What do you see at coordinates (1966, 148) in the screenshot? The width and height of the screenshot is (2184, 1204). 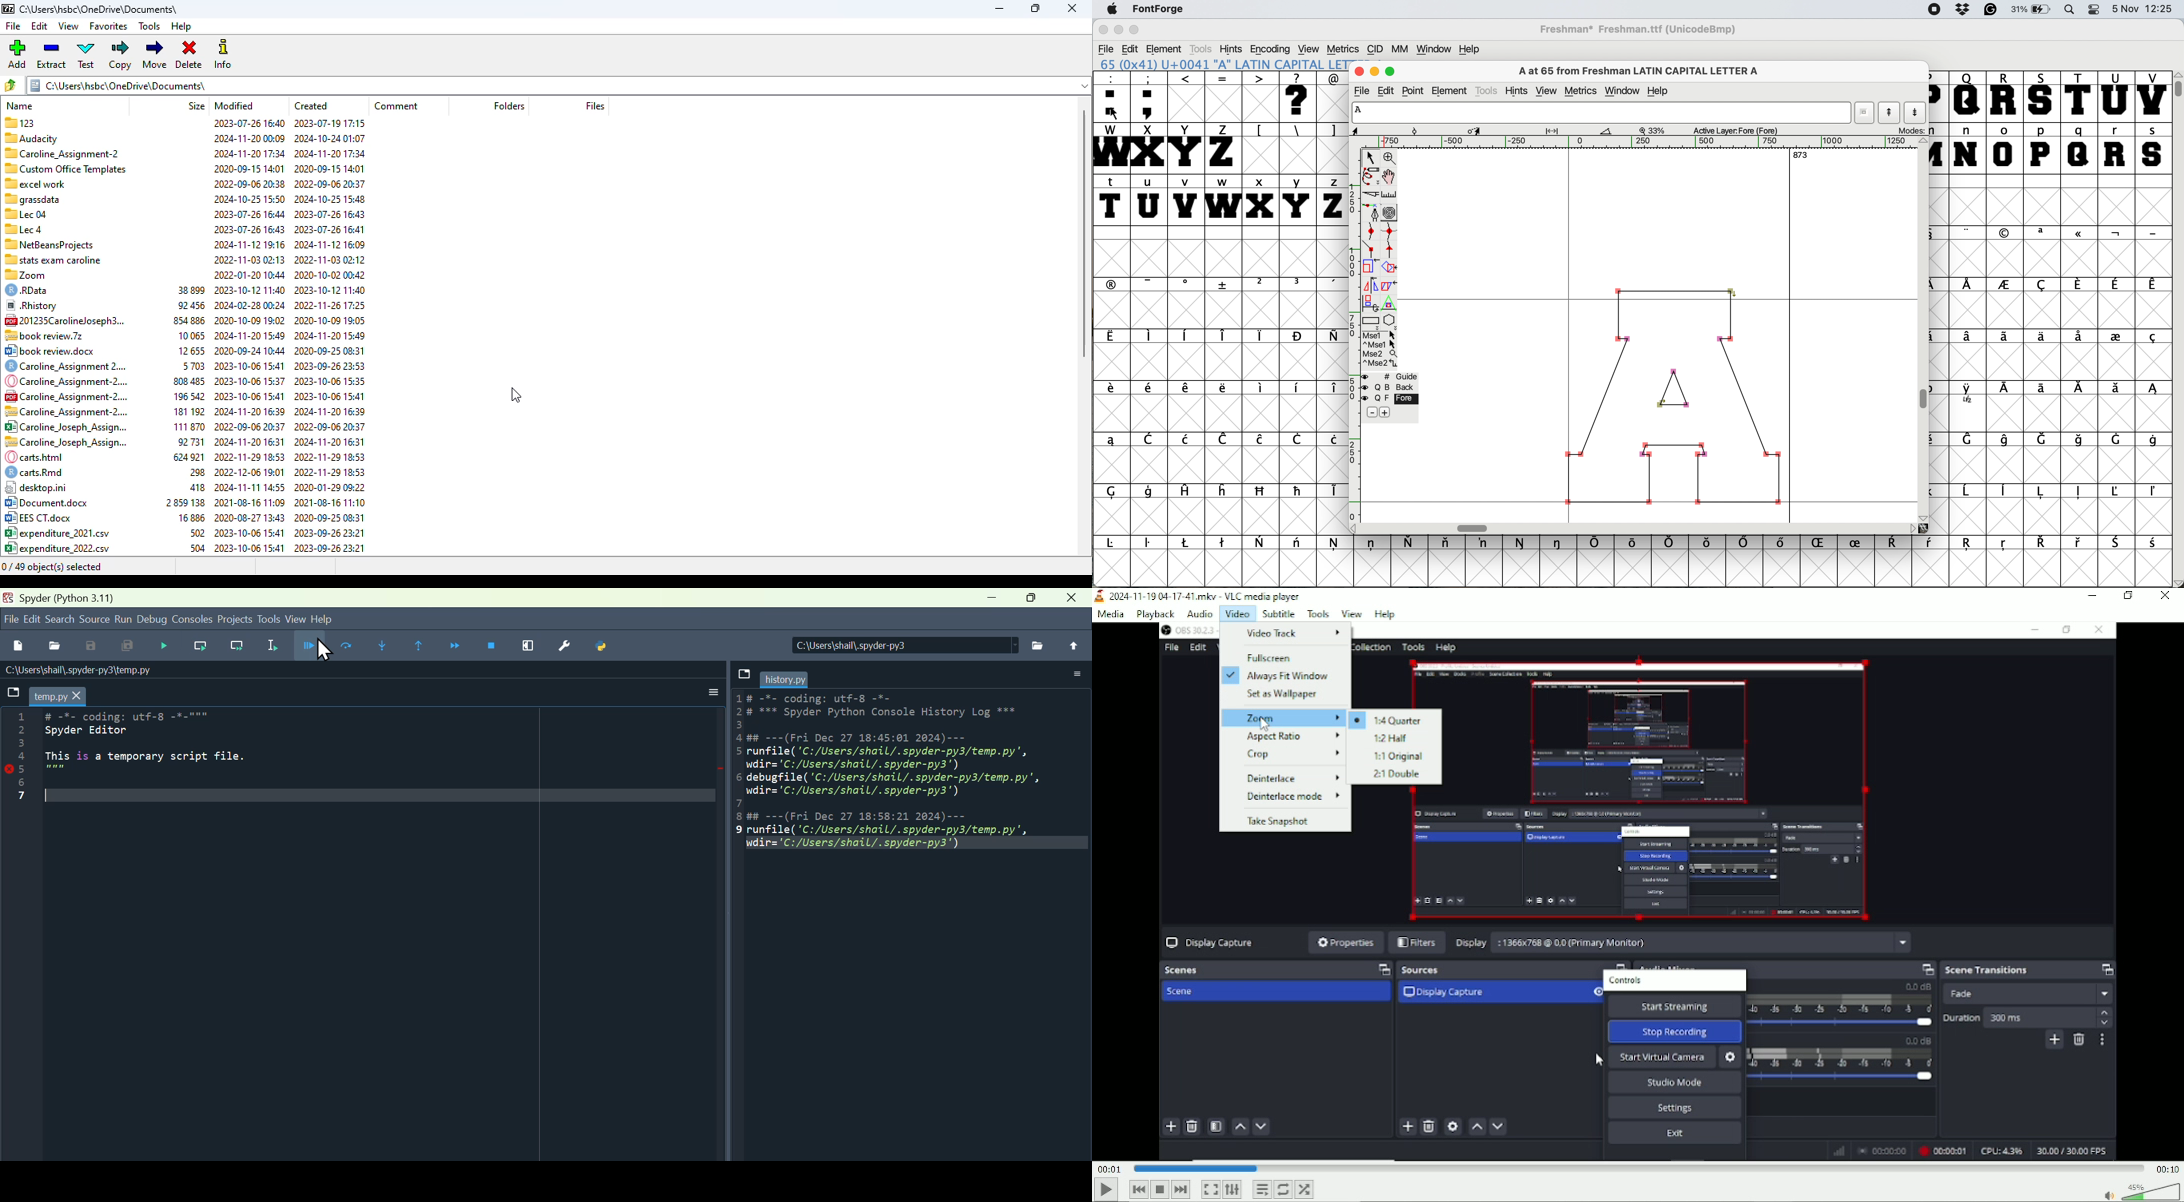 I see `n` at bounding box center [1966, 148].